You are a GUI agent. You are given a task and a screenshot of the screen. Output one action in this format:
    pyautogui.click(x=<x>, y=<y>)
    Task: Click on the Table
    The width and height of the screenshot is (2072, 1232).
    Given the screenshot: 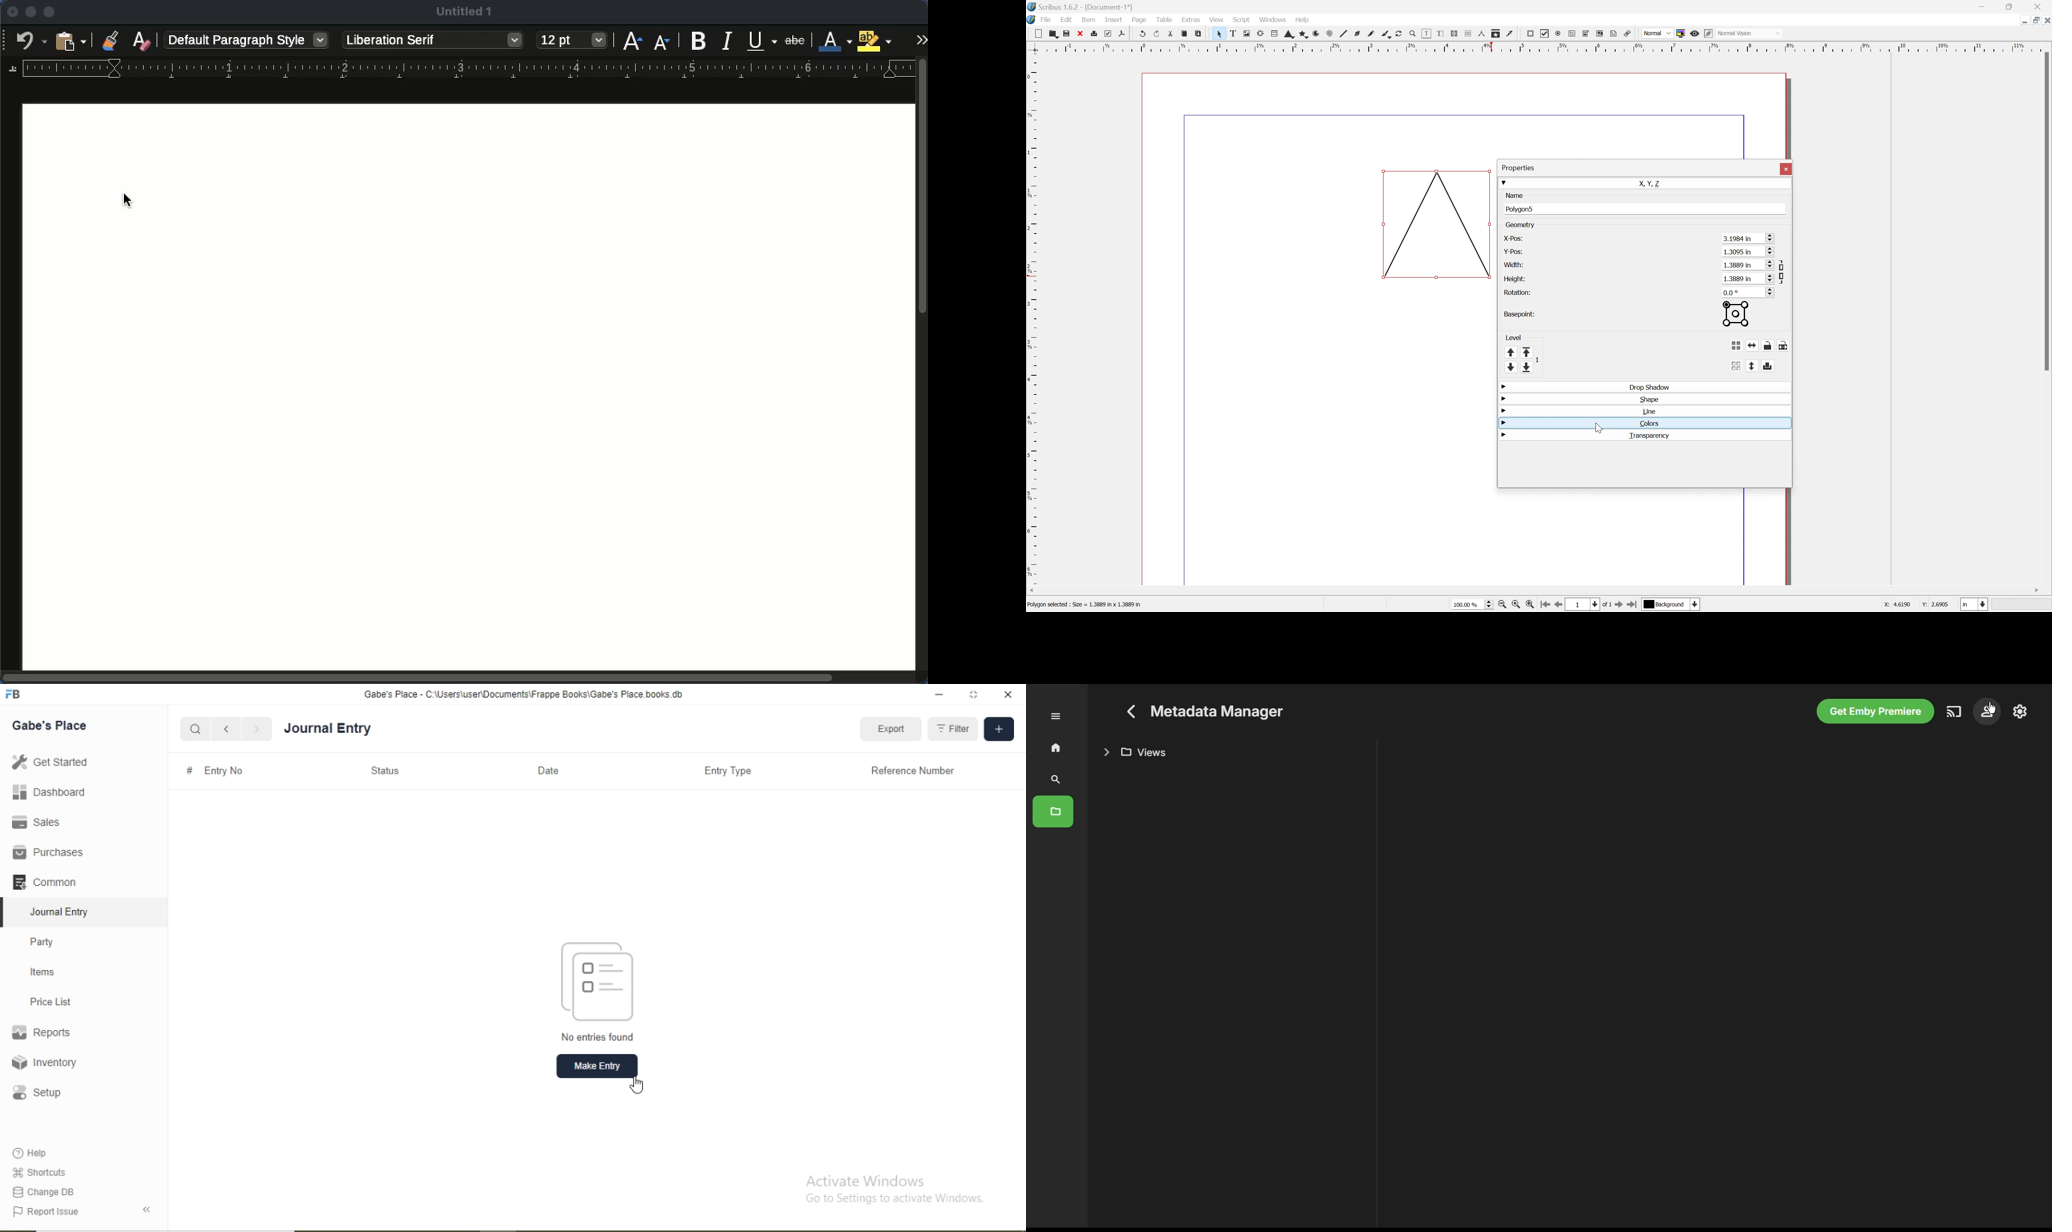 What is the action you would take?
    pyautogui.click(x=1270, y=34)
    